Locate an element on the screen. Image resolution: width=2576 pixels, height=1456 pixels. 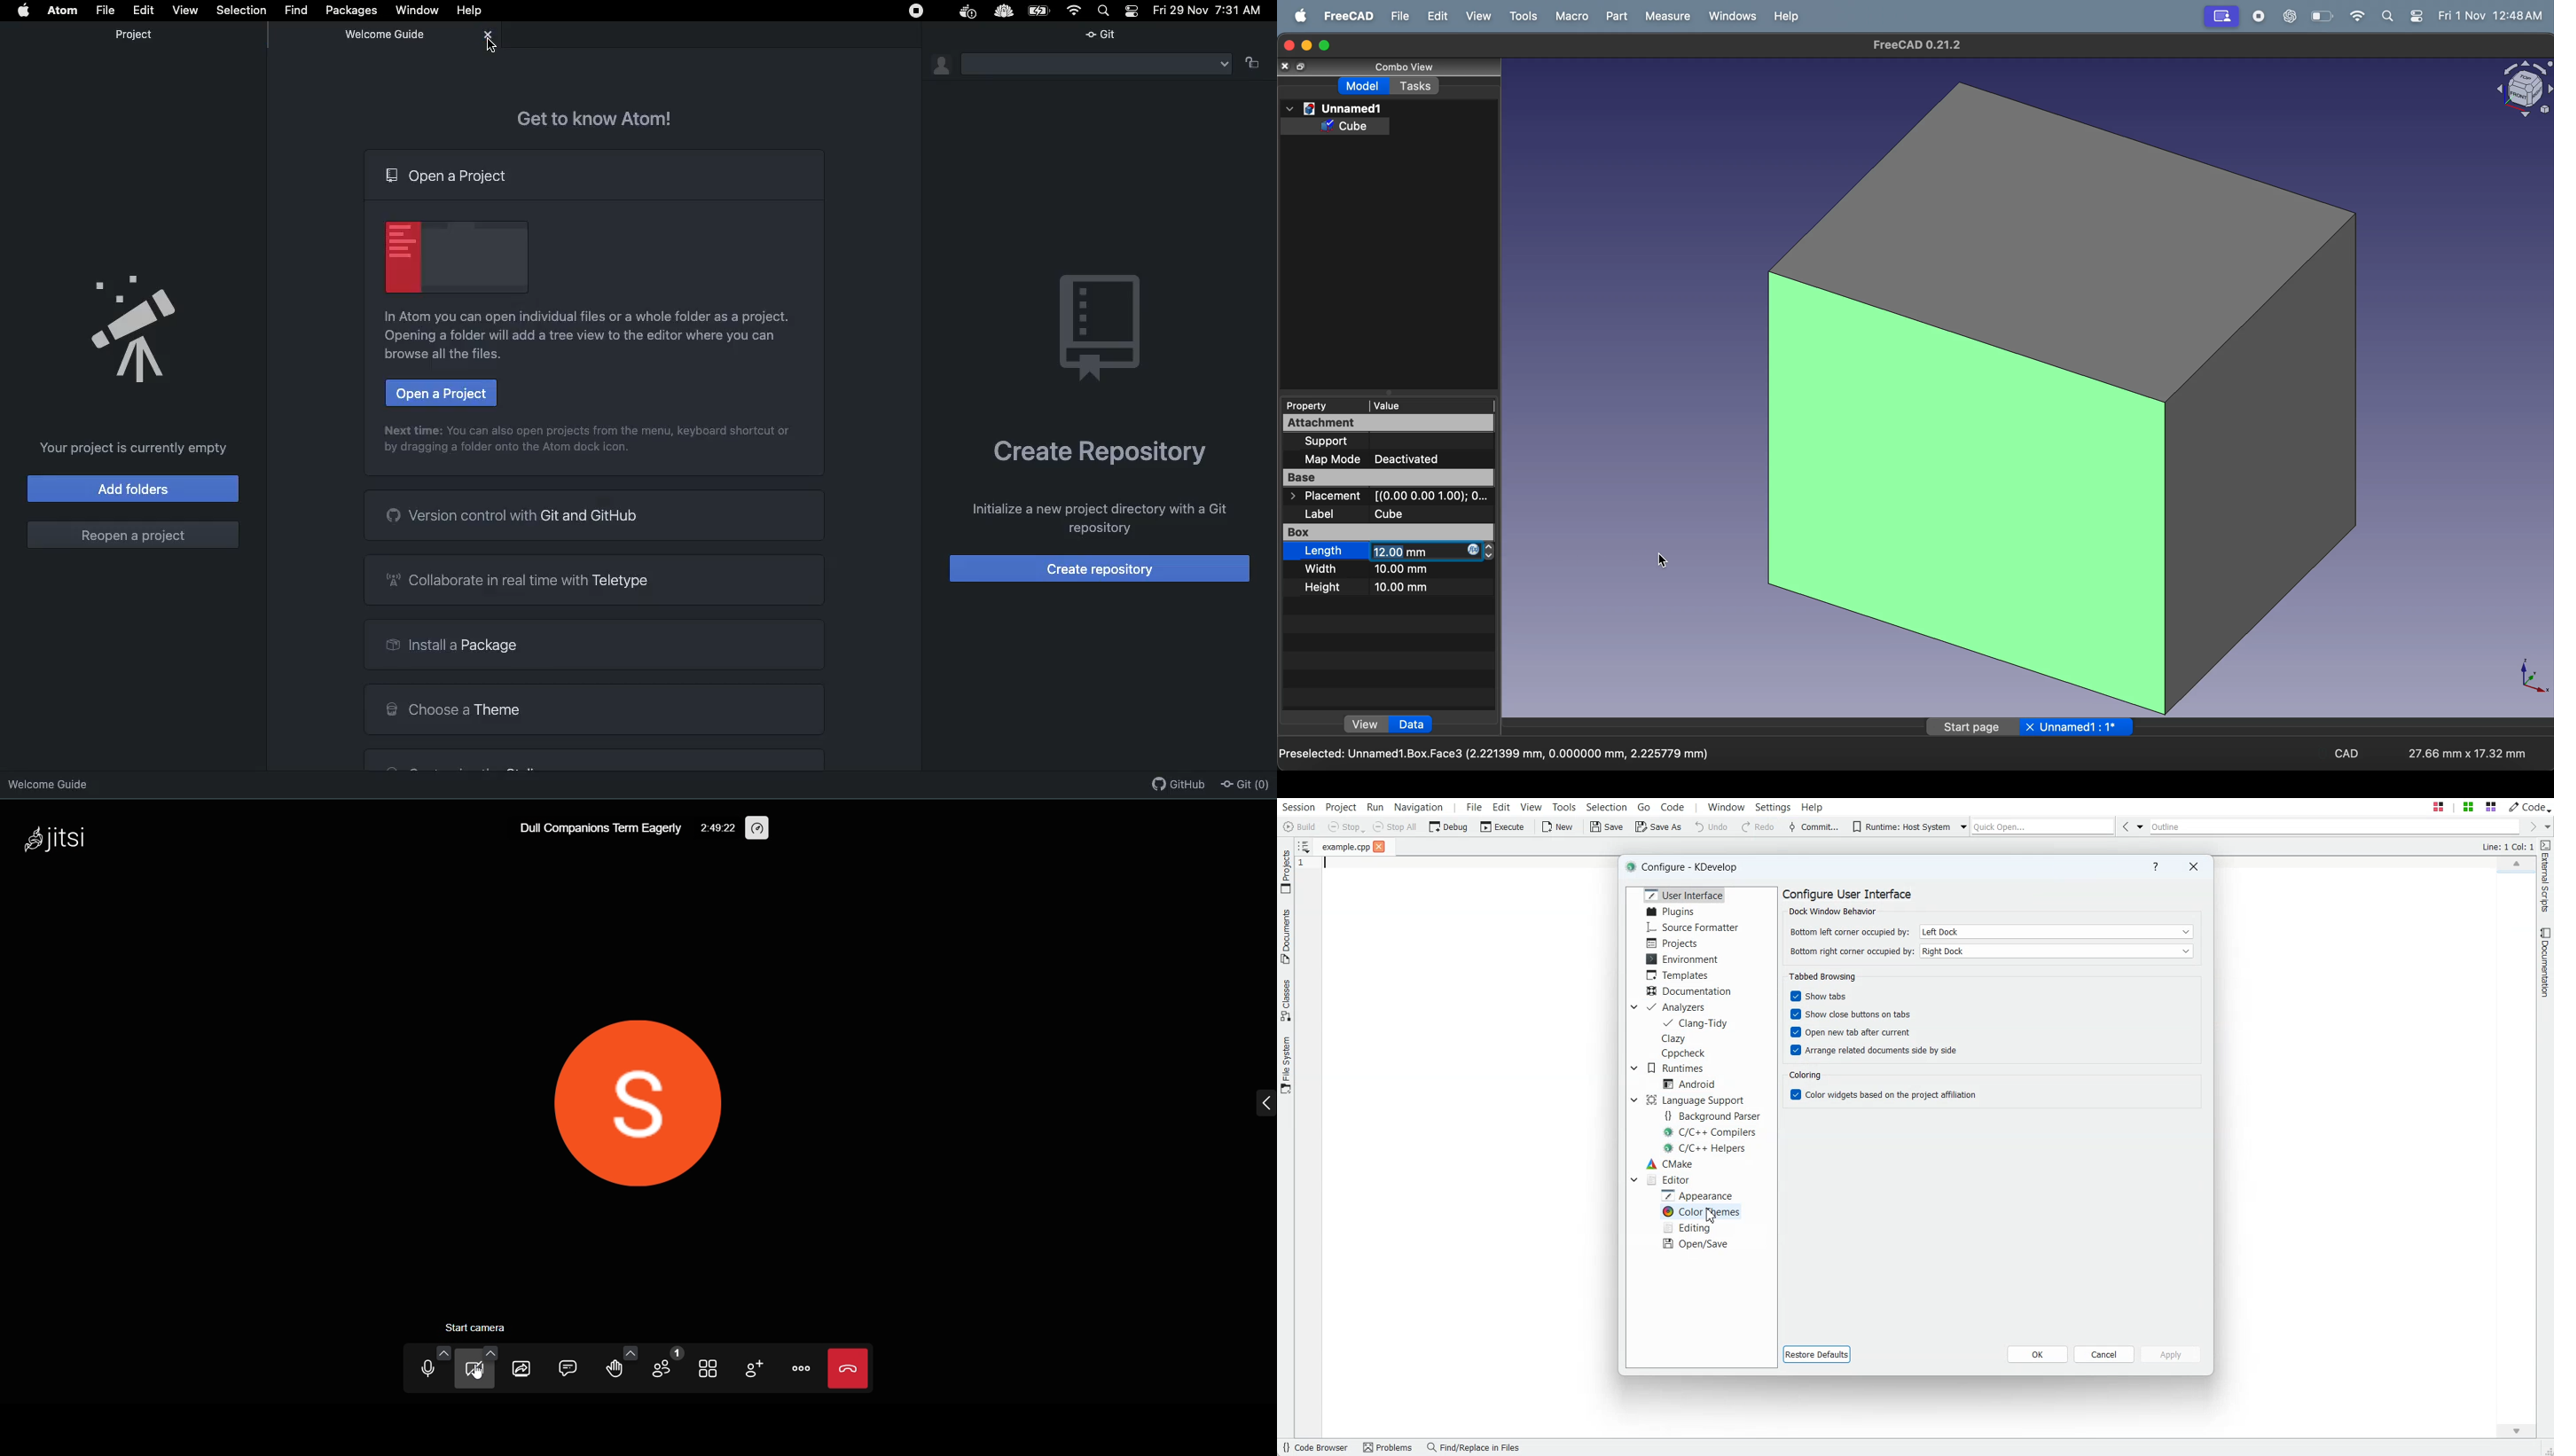
deactivated is located at coordinates (1418, 458).